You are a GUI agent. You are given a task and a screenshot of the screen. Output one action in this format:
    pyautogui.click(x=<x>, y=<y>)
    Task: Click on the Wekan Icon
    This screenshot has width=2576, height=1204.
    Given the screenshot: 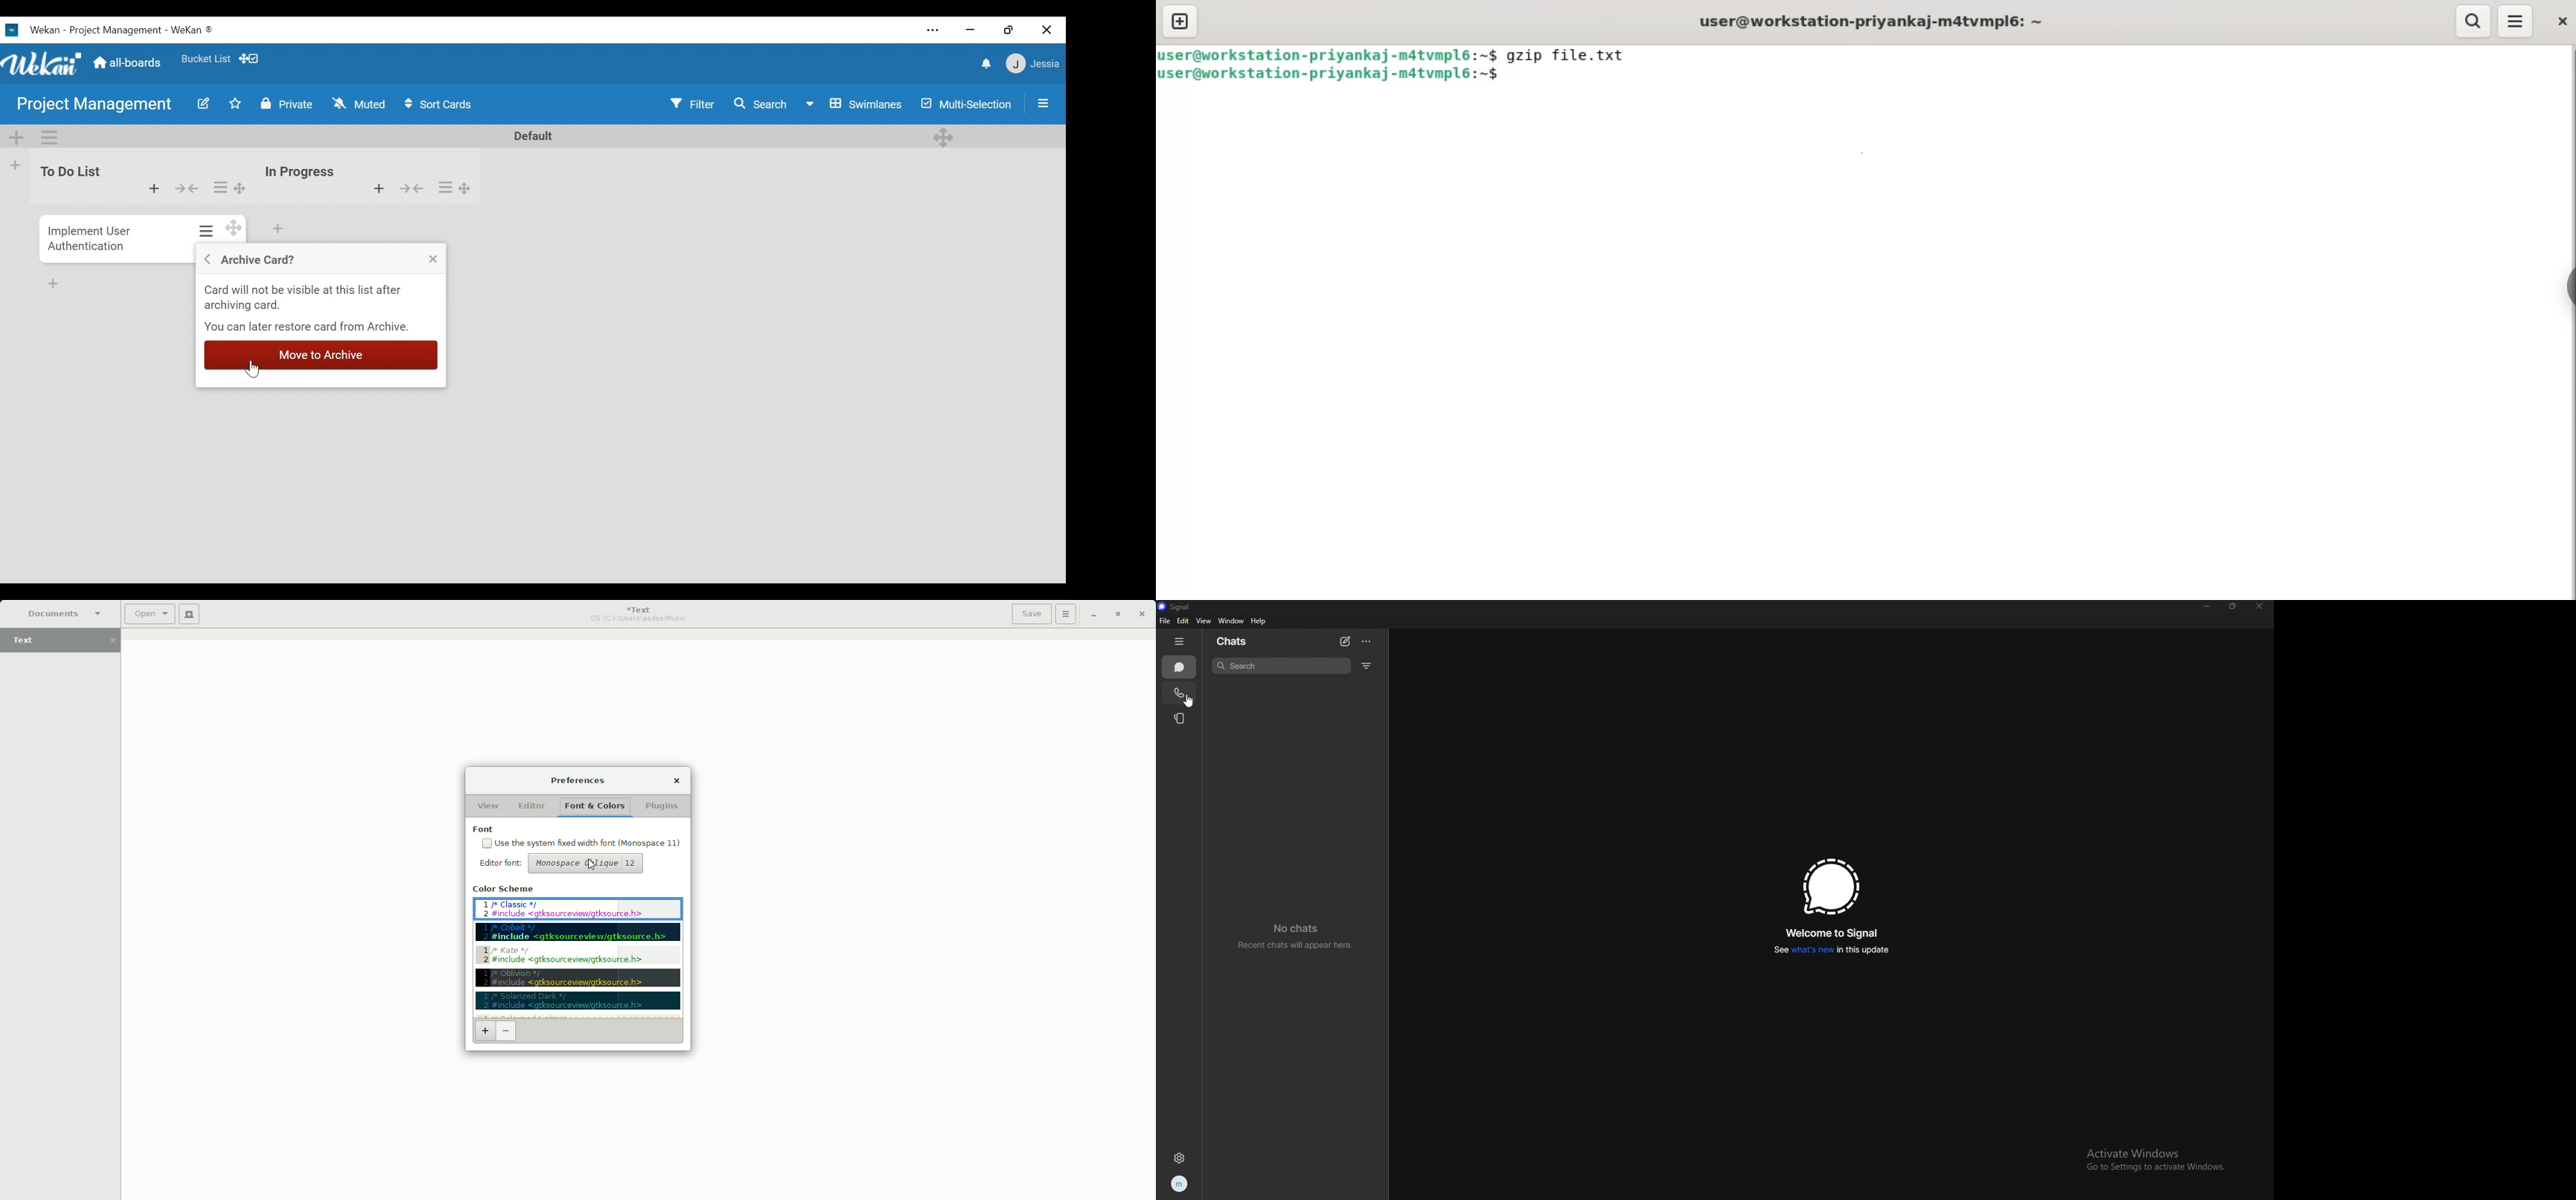 What is the action you would take?
    pyautogui.click(x=44, y=63)
    